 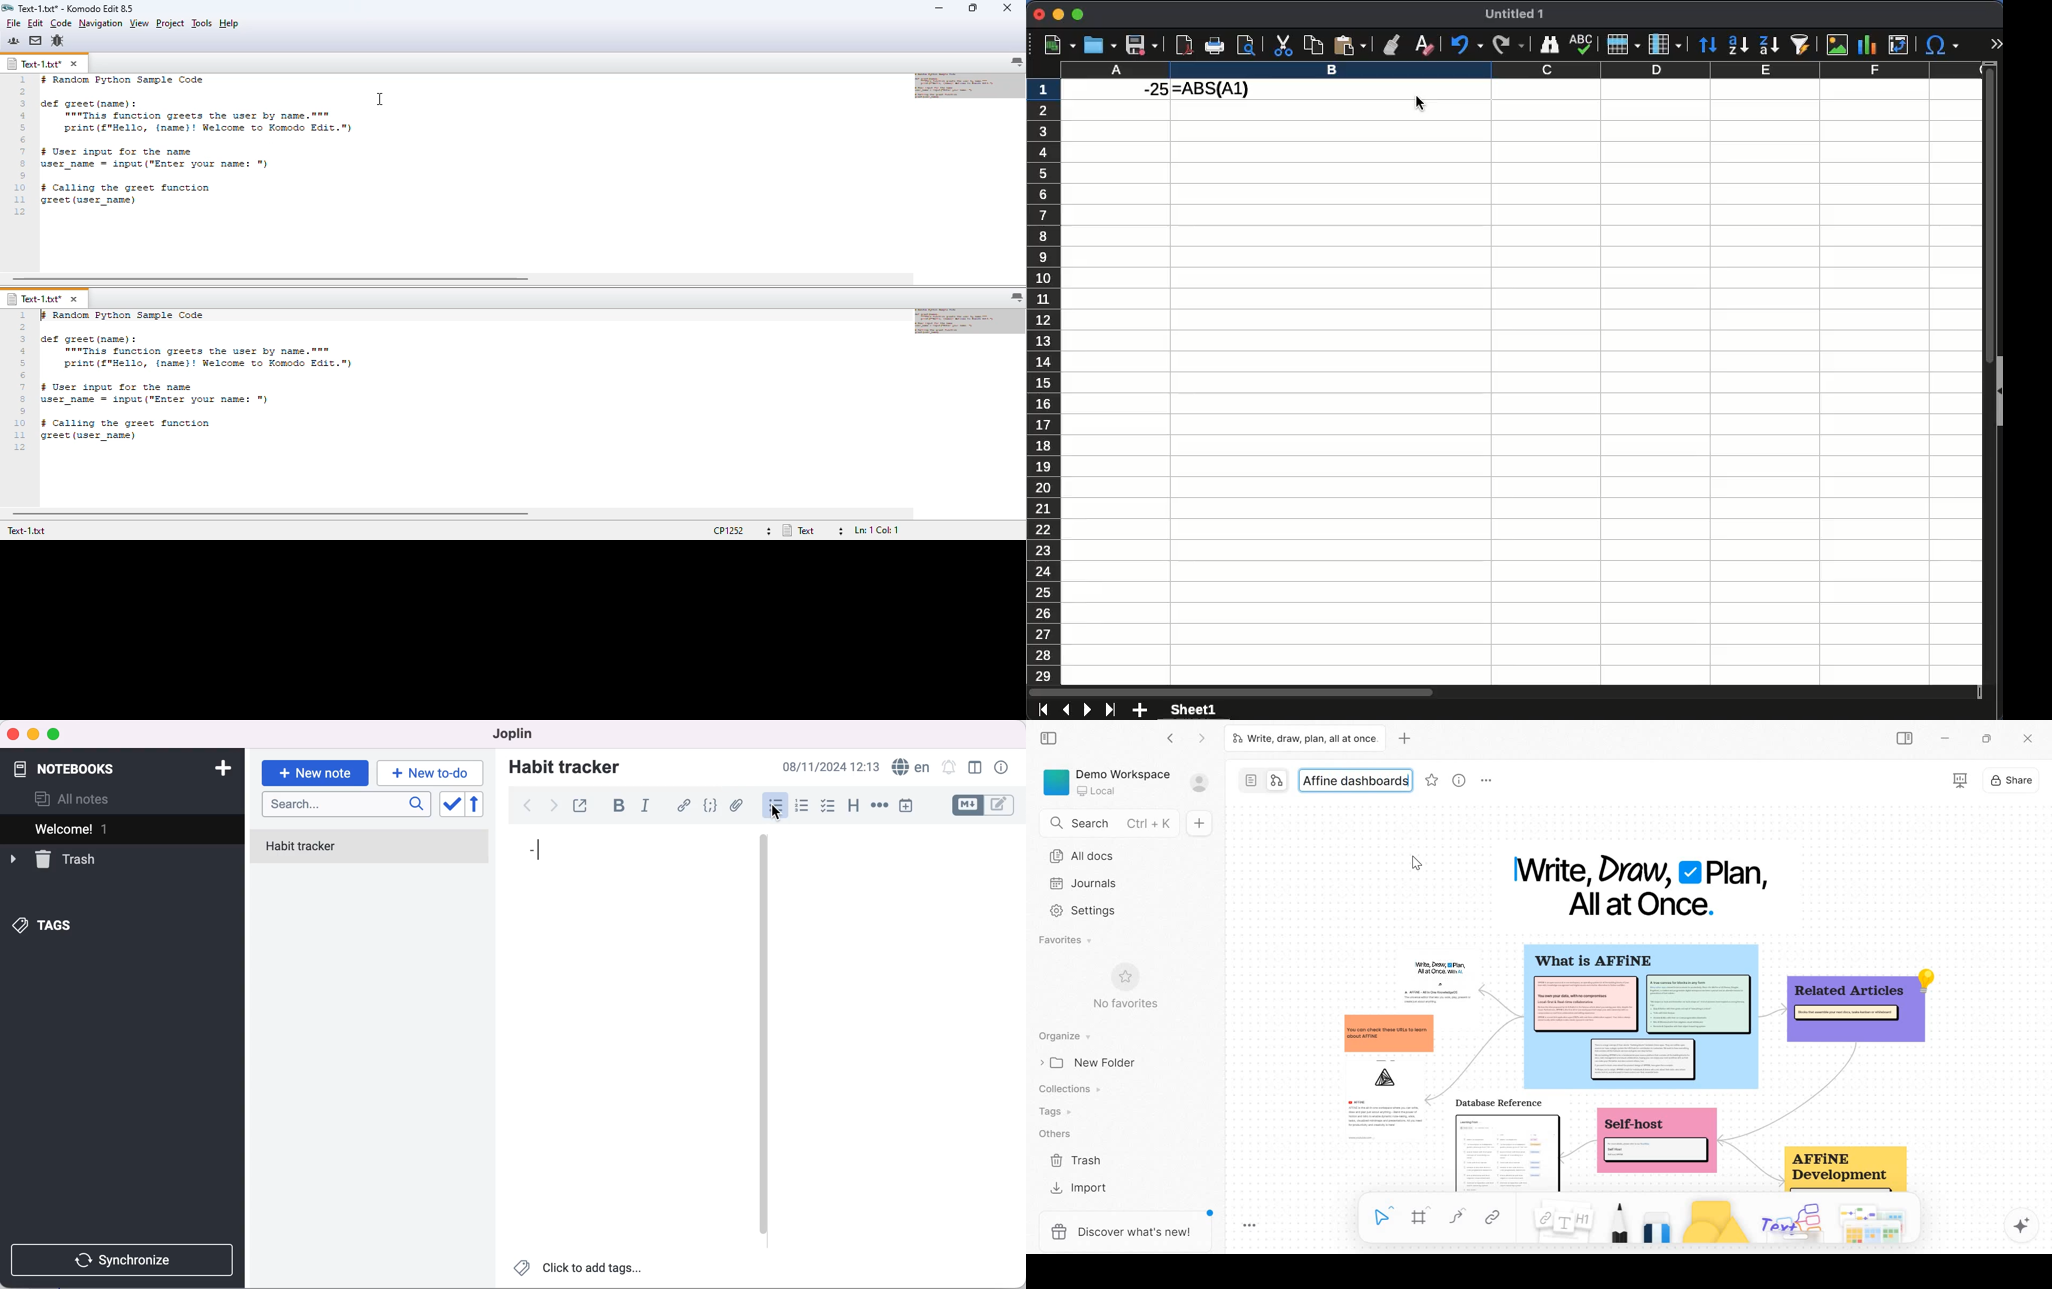 What do you see at coordinates (1618, 1224) in the screenshot?
I see `Pen` at bounding box center [1618, 1224].